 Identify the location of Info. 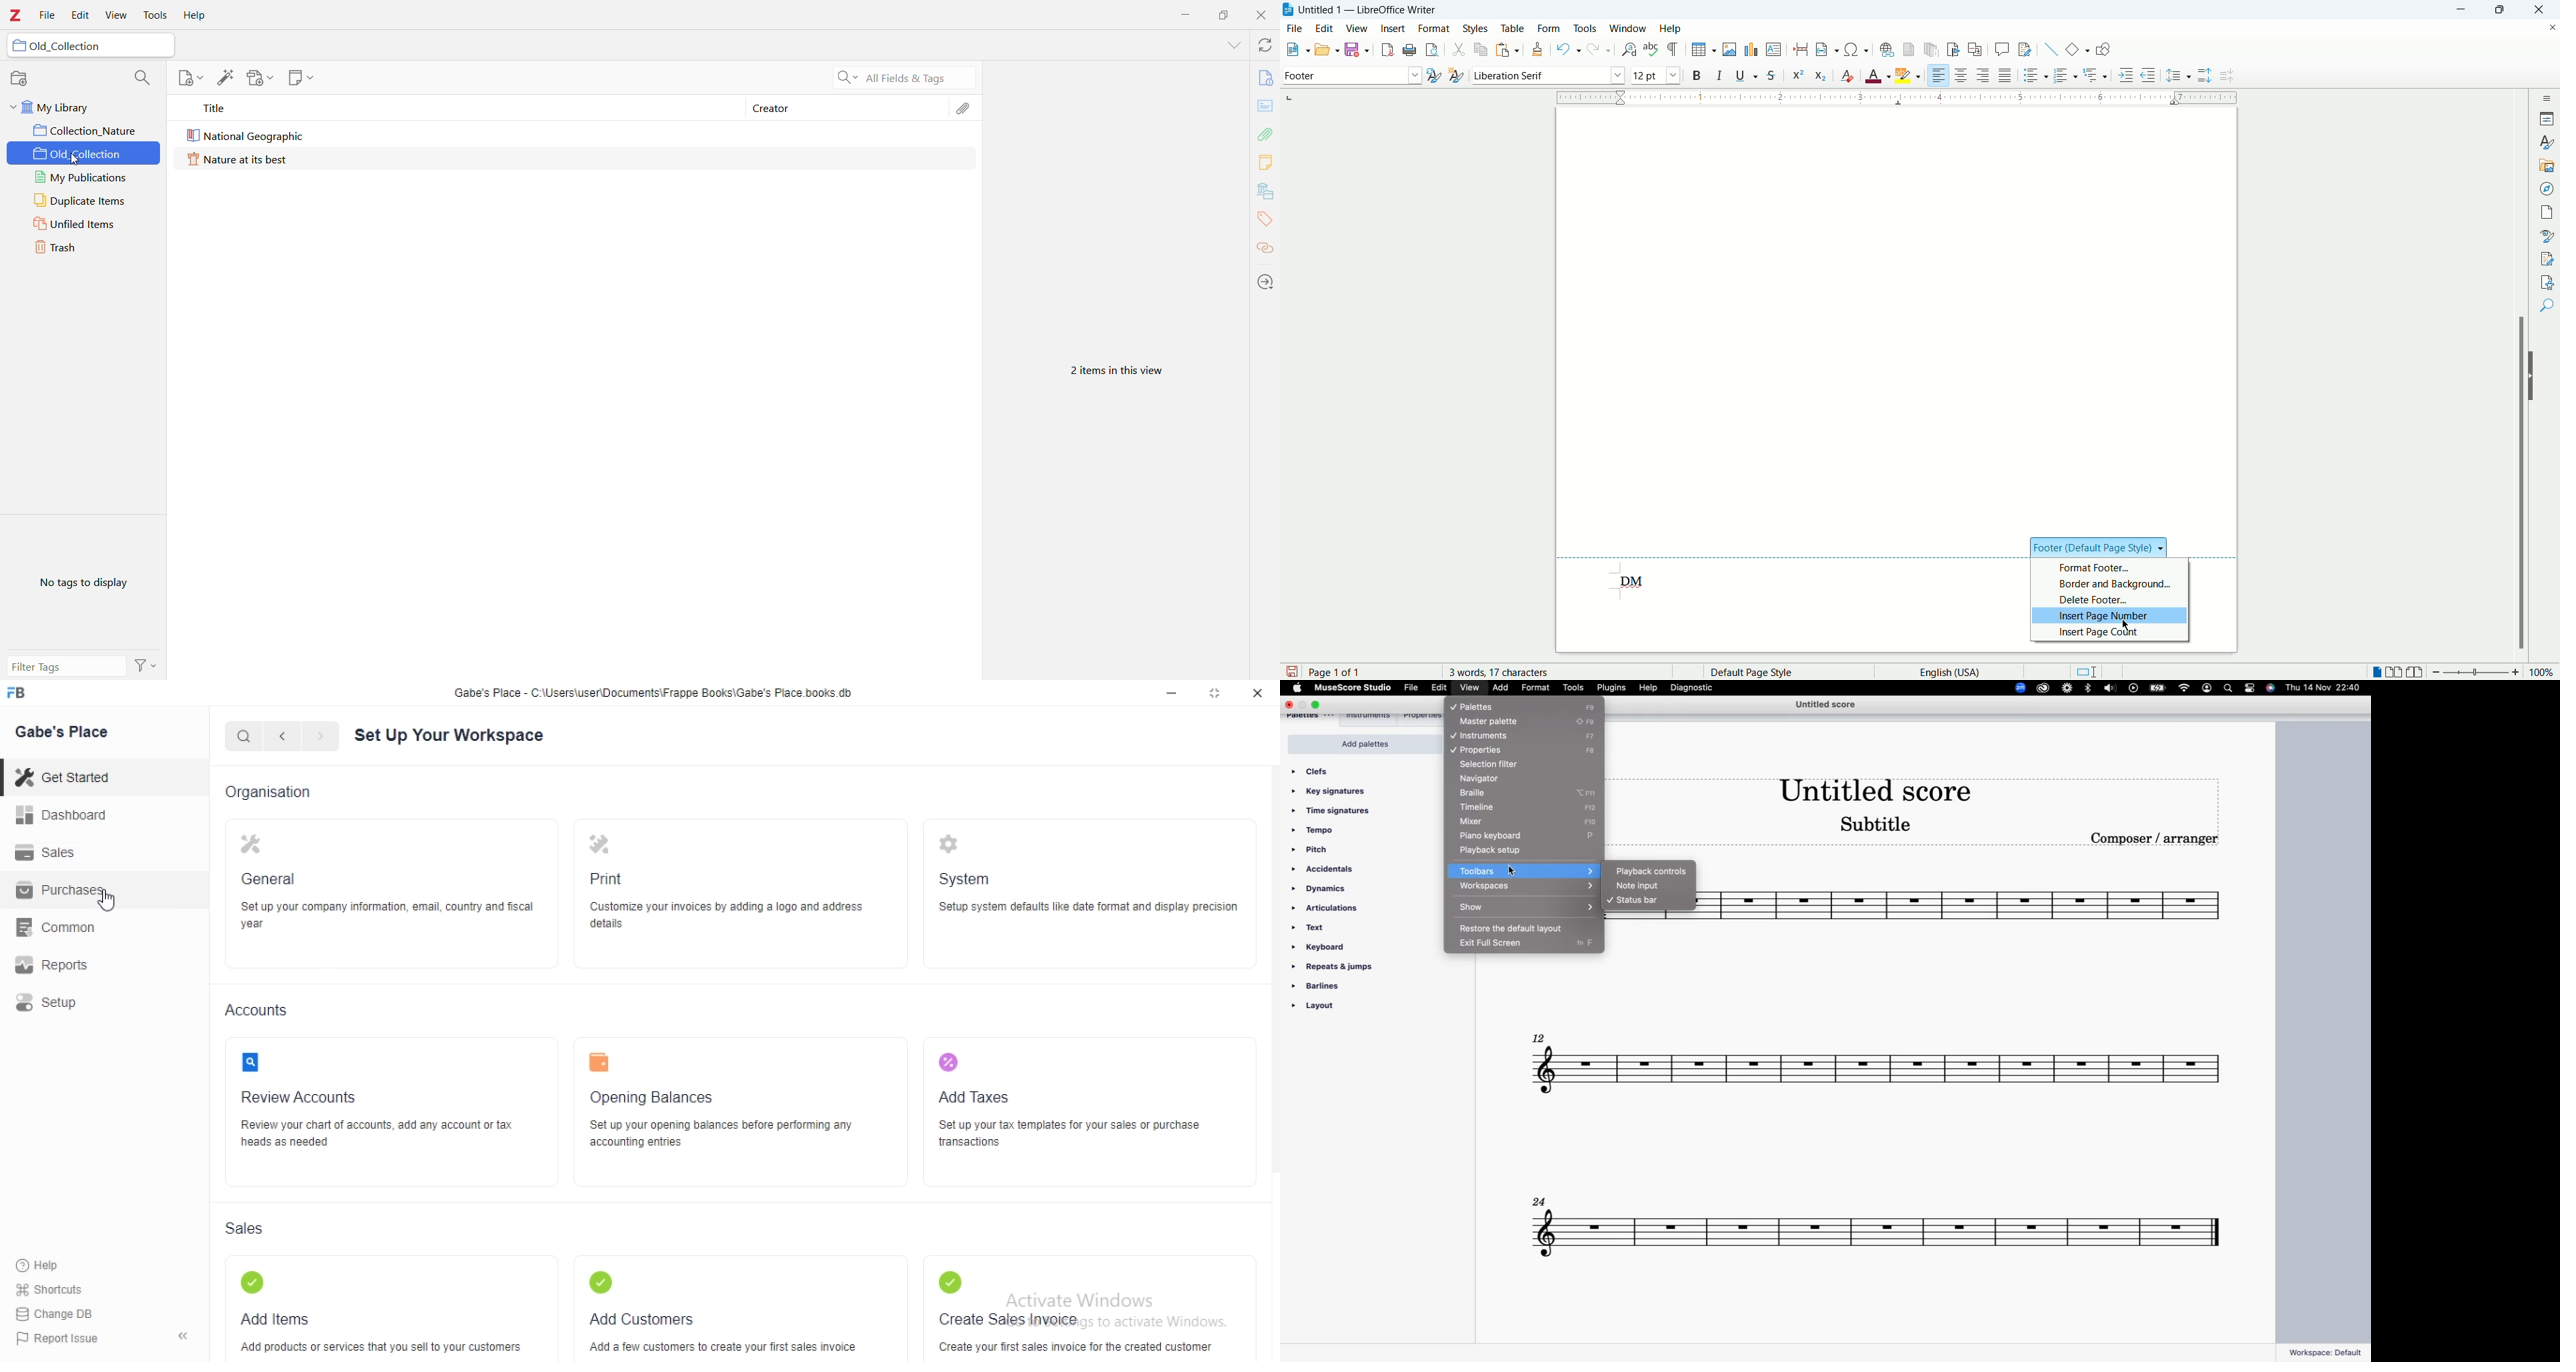
(1265, 79).